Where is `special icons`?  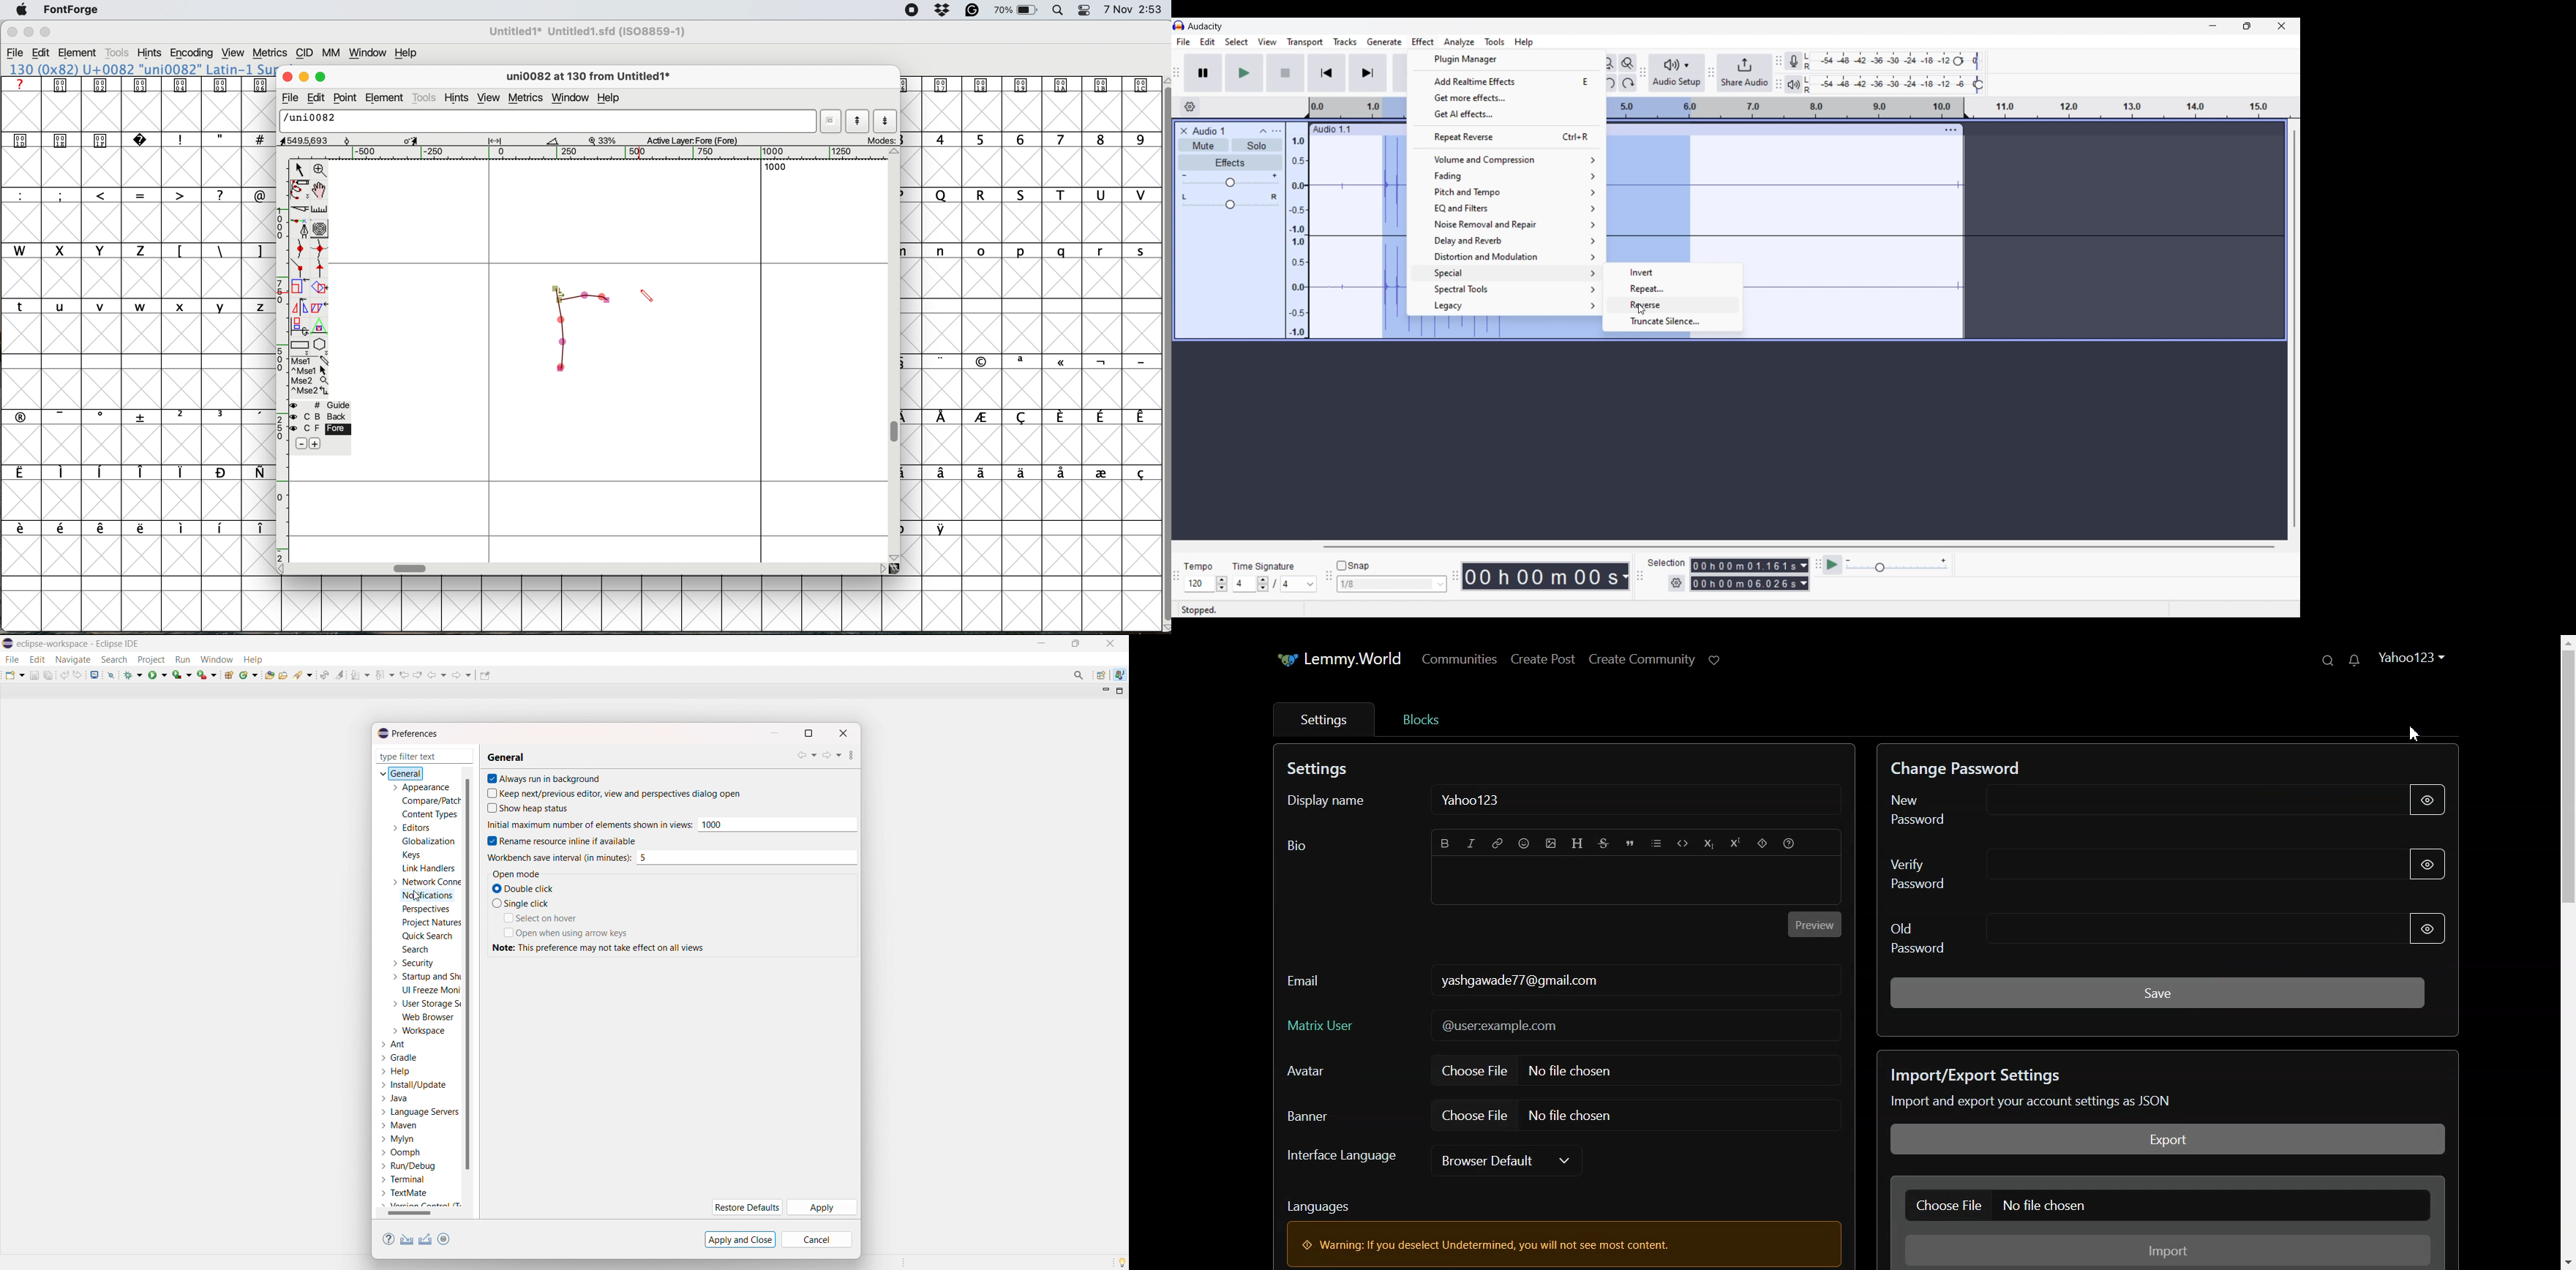 special icons is located at coordinates (1029, 85).